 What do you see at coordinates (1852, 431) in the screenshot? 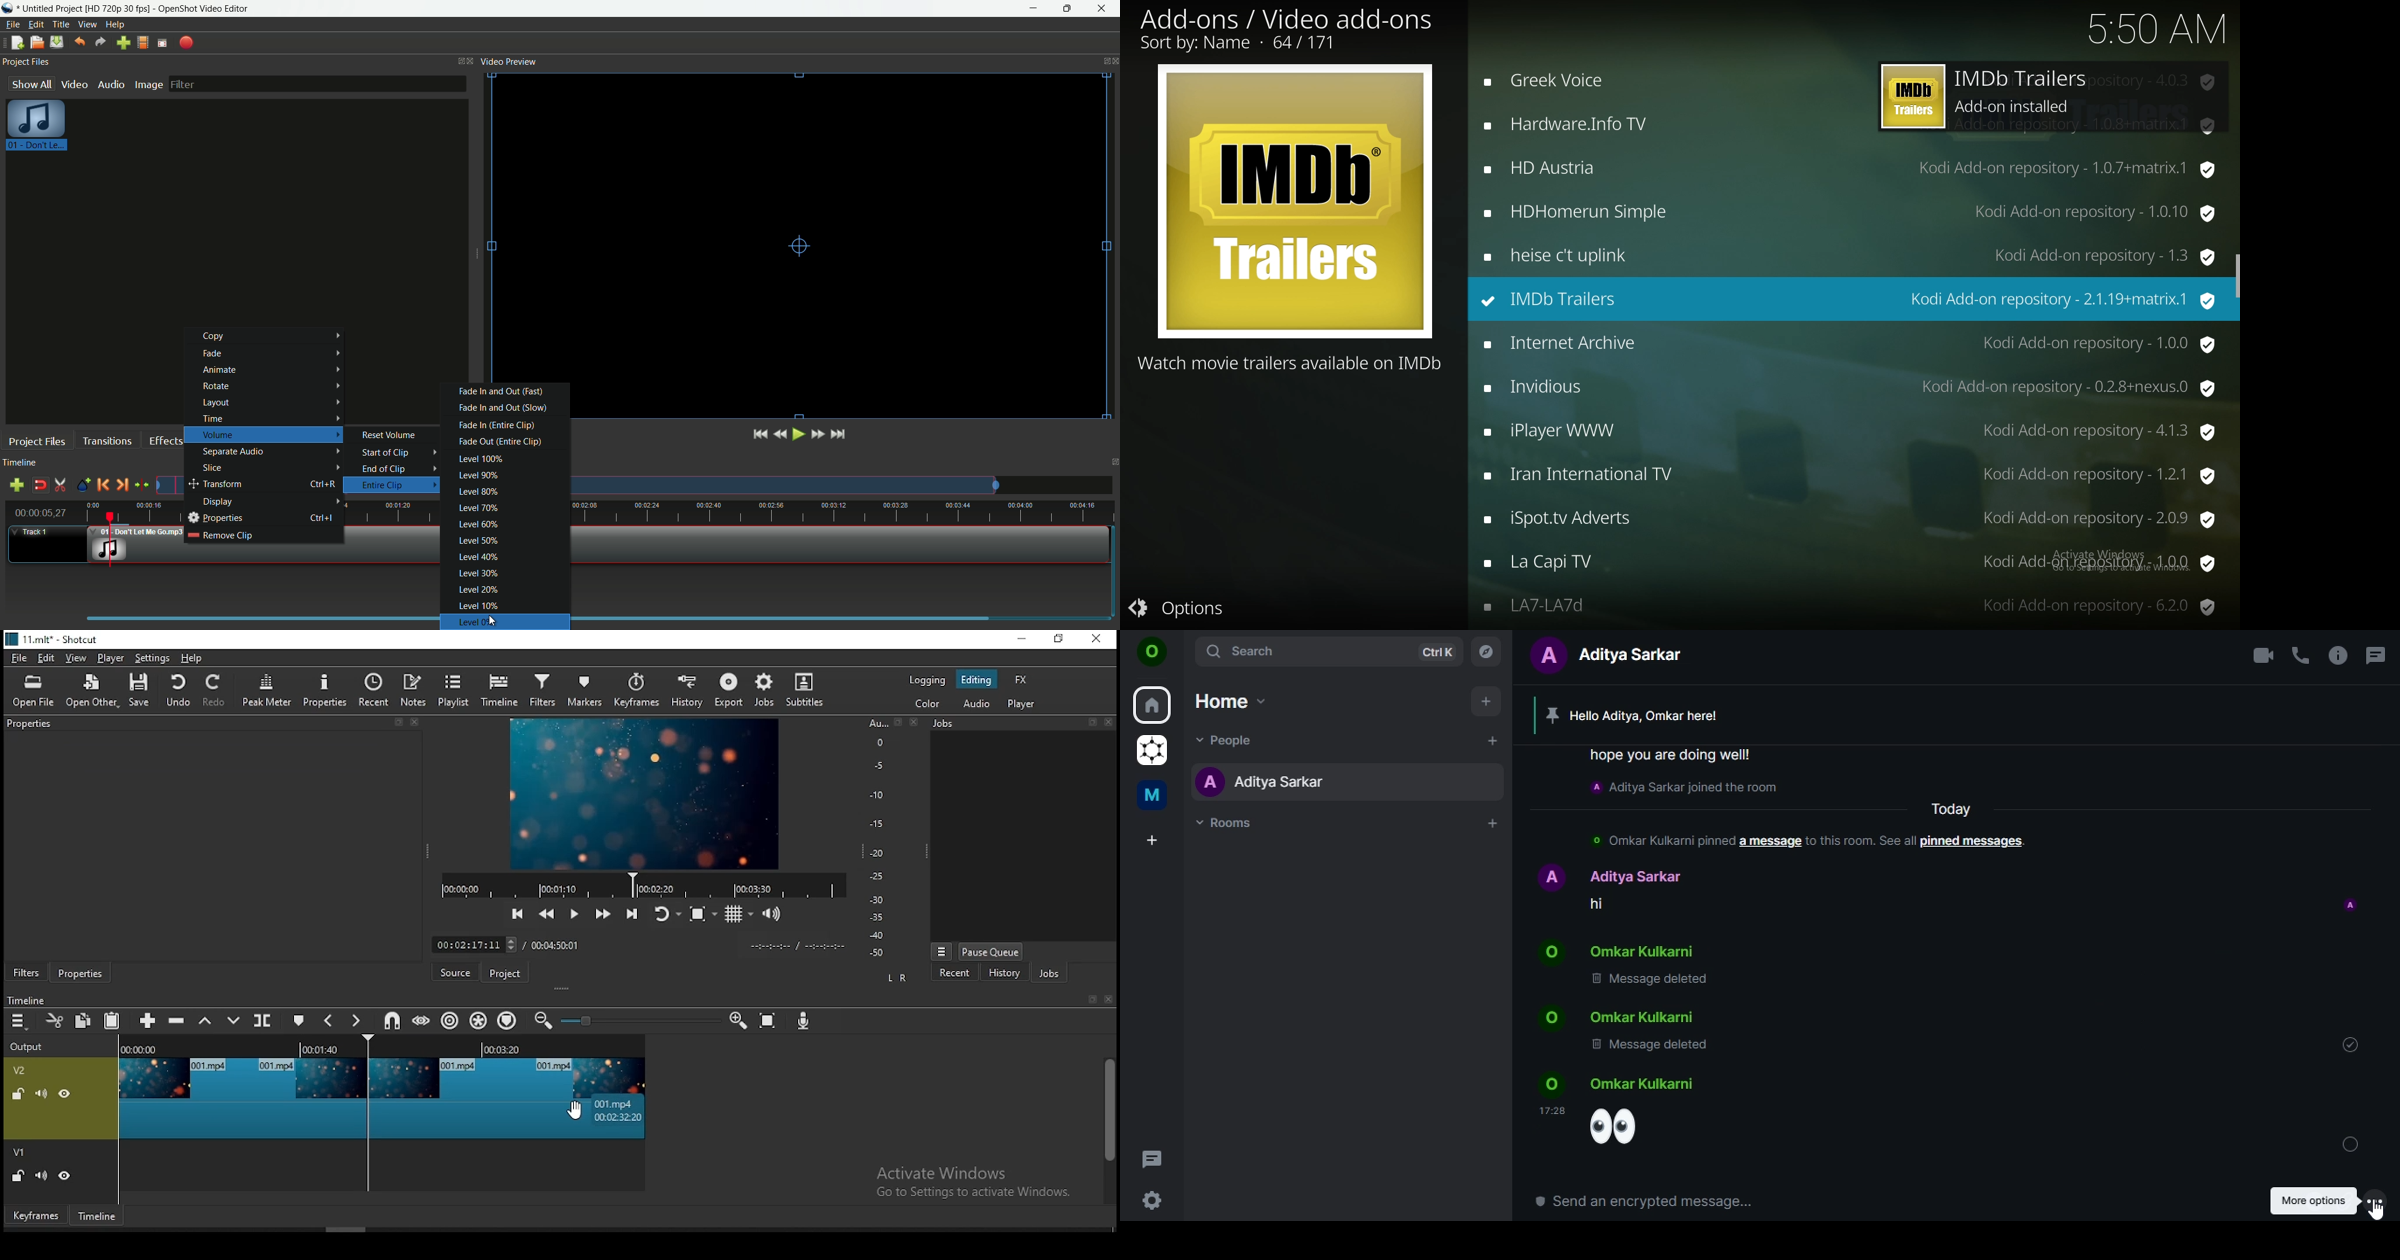
I see `add on` at bounding box center [1852, 431].